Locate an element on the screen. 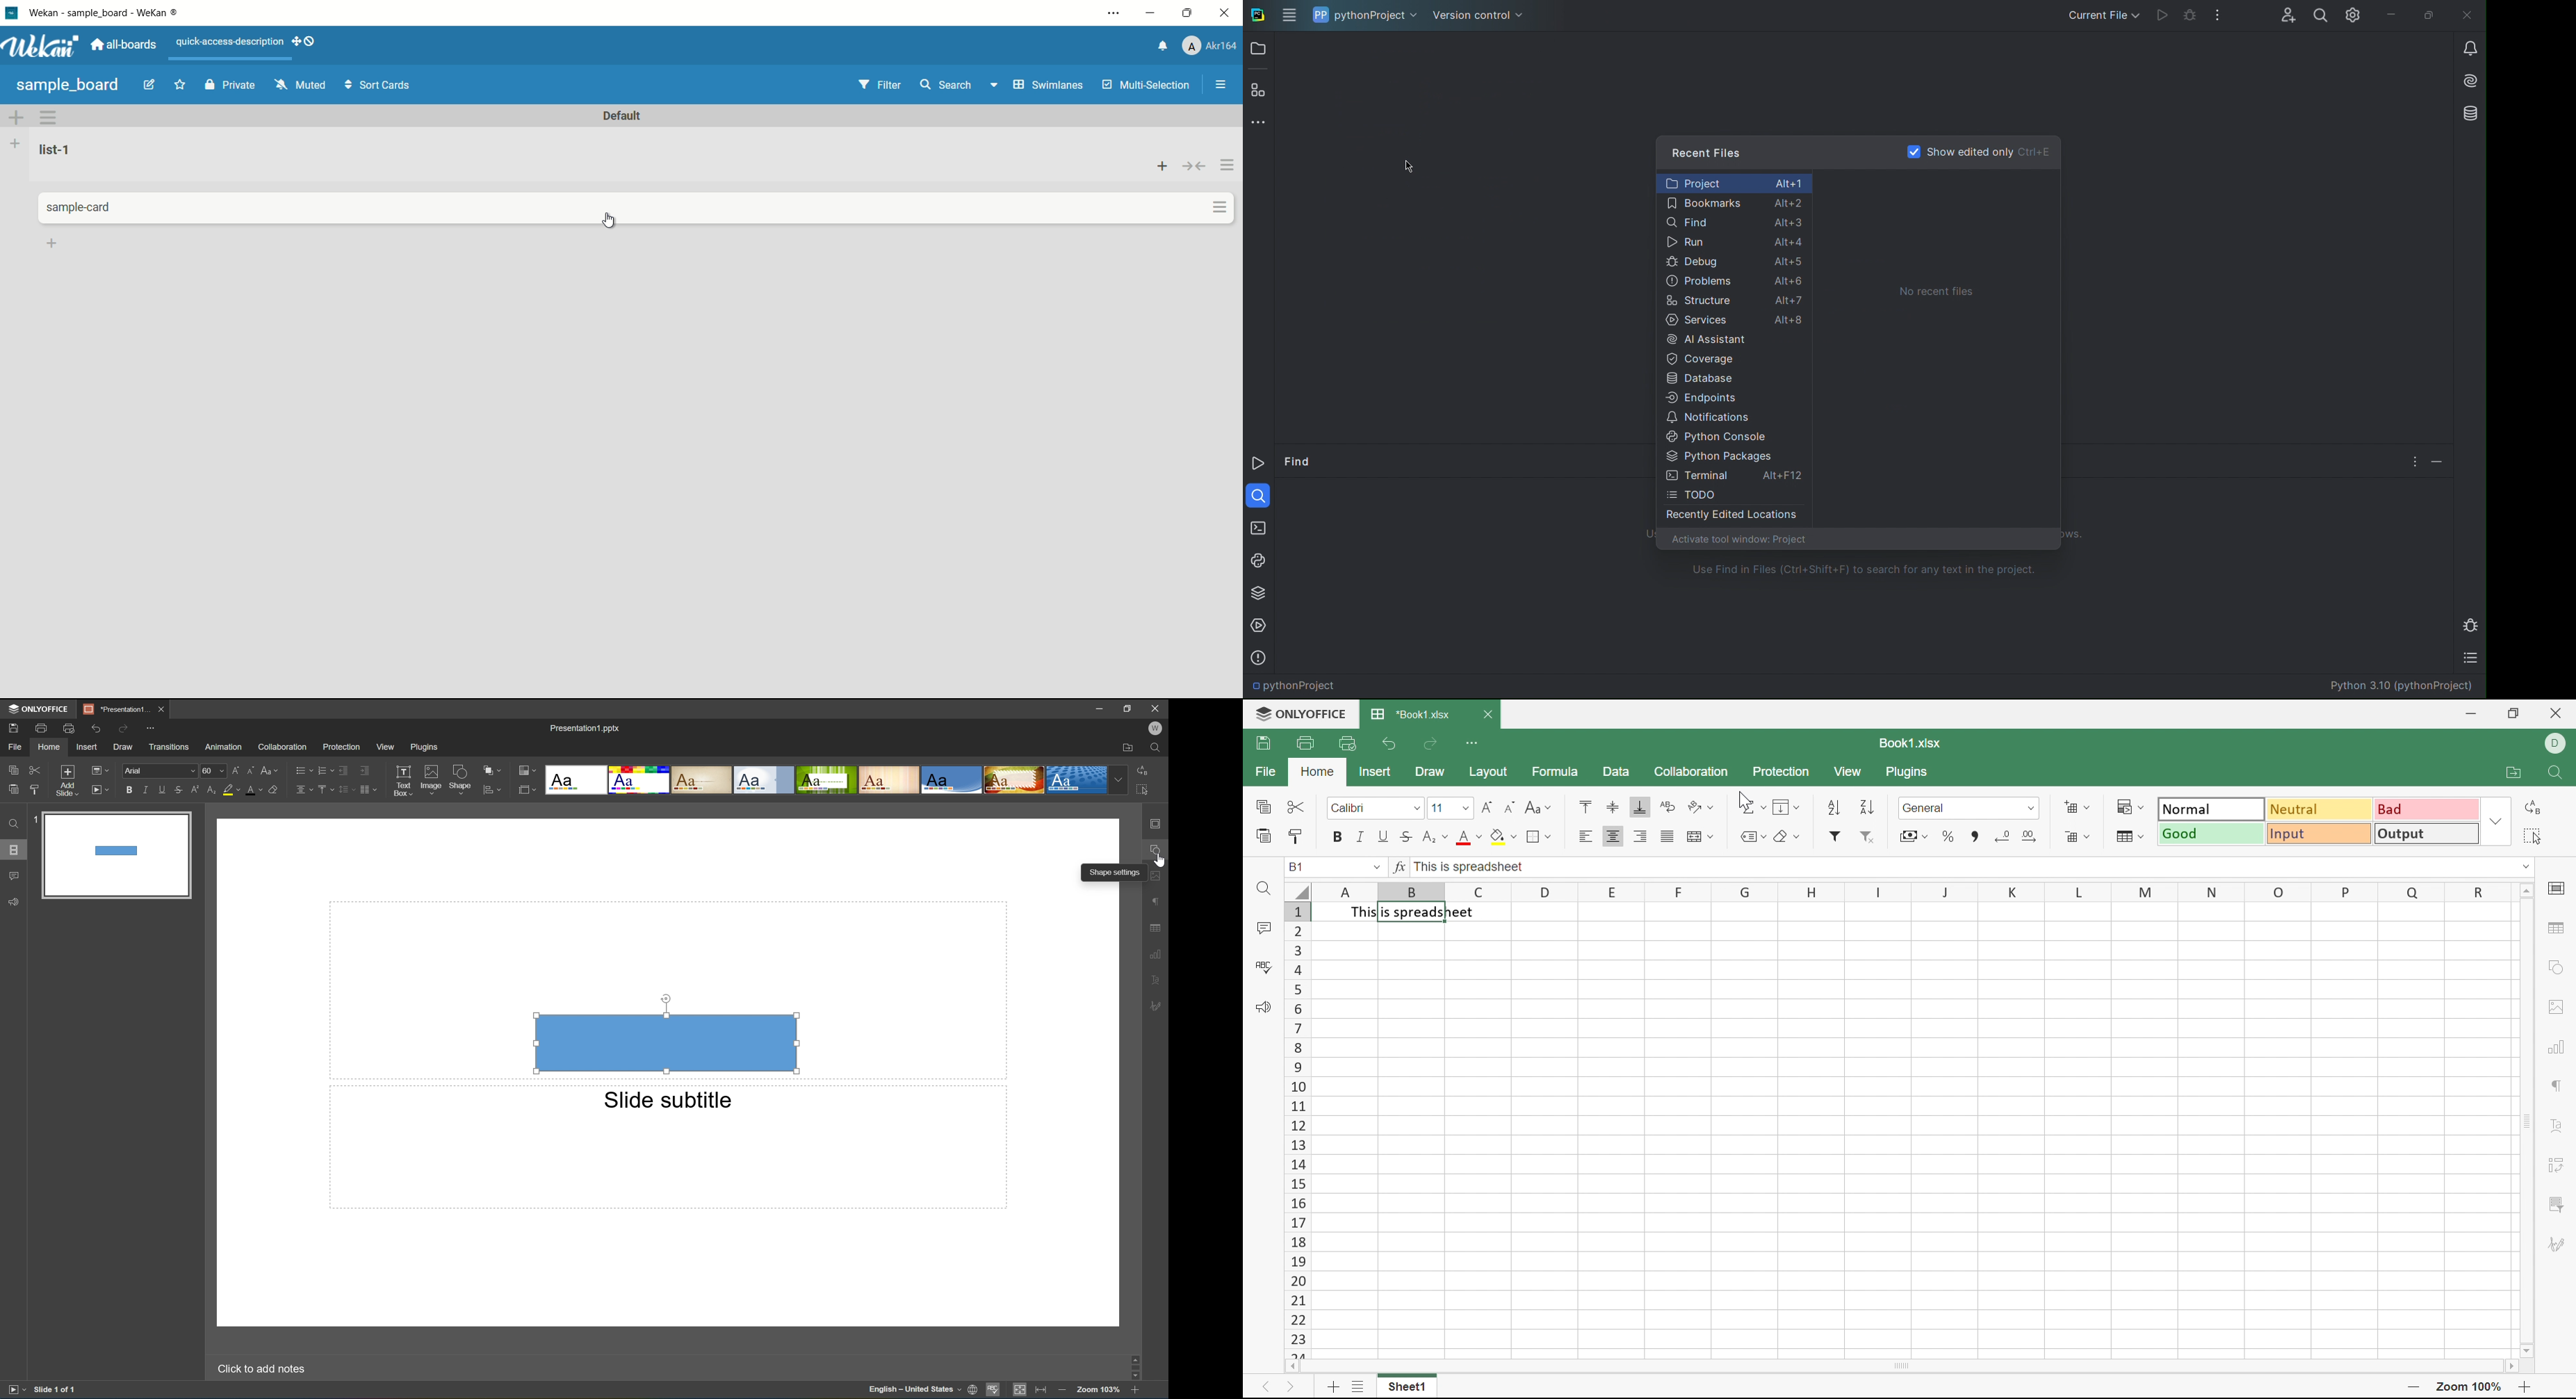 The width and height of the screenshot is (2576, 1400). Zoom 103% is located at coordinates (1098, 1389).